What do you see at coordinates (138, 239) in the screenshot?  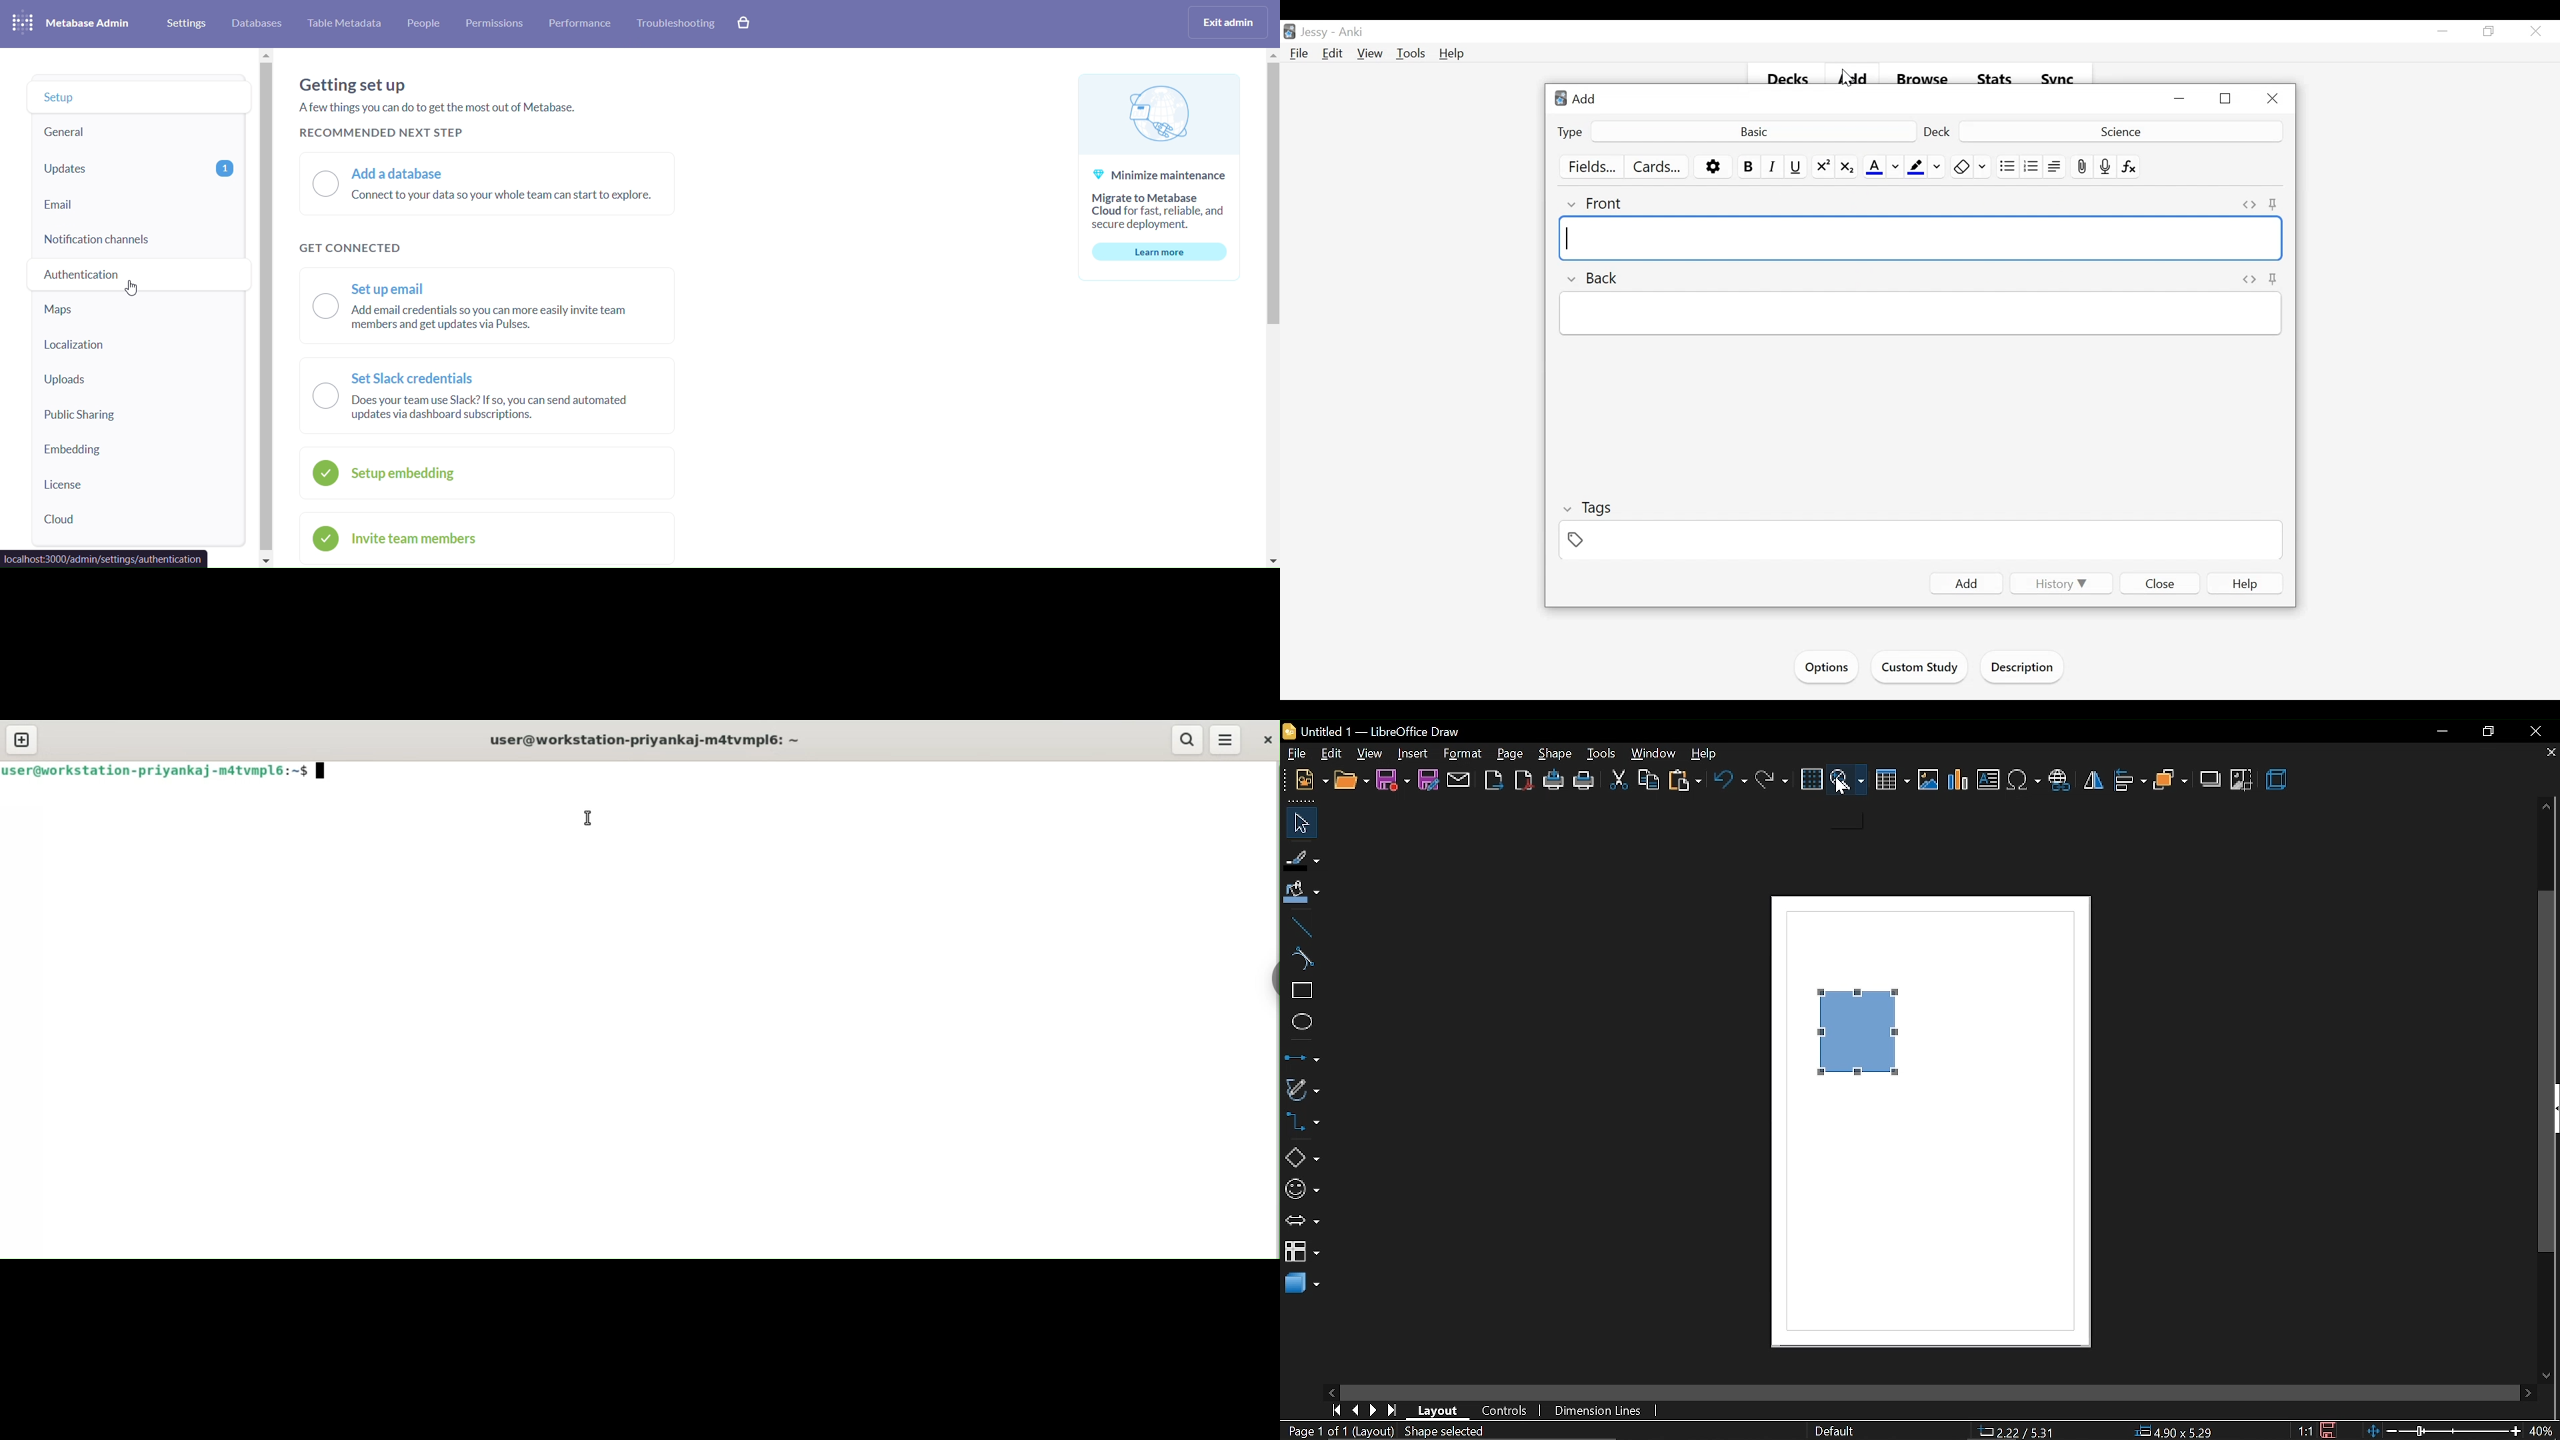 I see `notification channels` at bounding box center [138, 239].